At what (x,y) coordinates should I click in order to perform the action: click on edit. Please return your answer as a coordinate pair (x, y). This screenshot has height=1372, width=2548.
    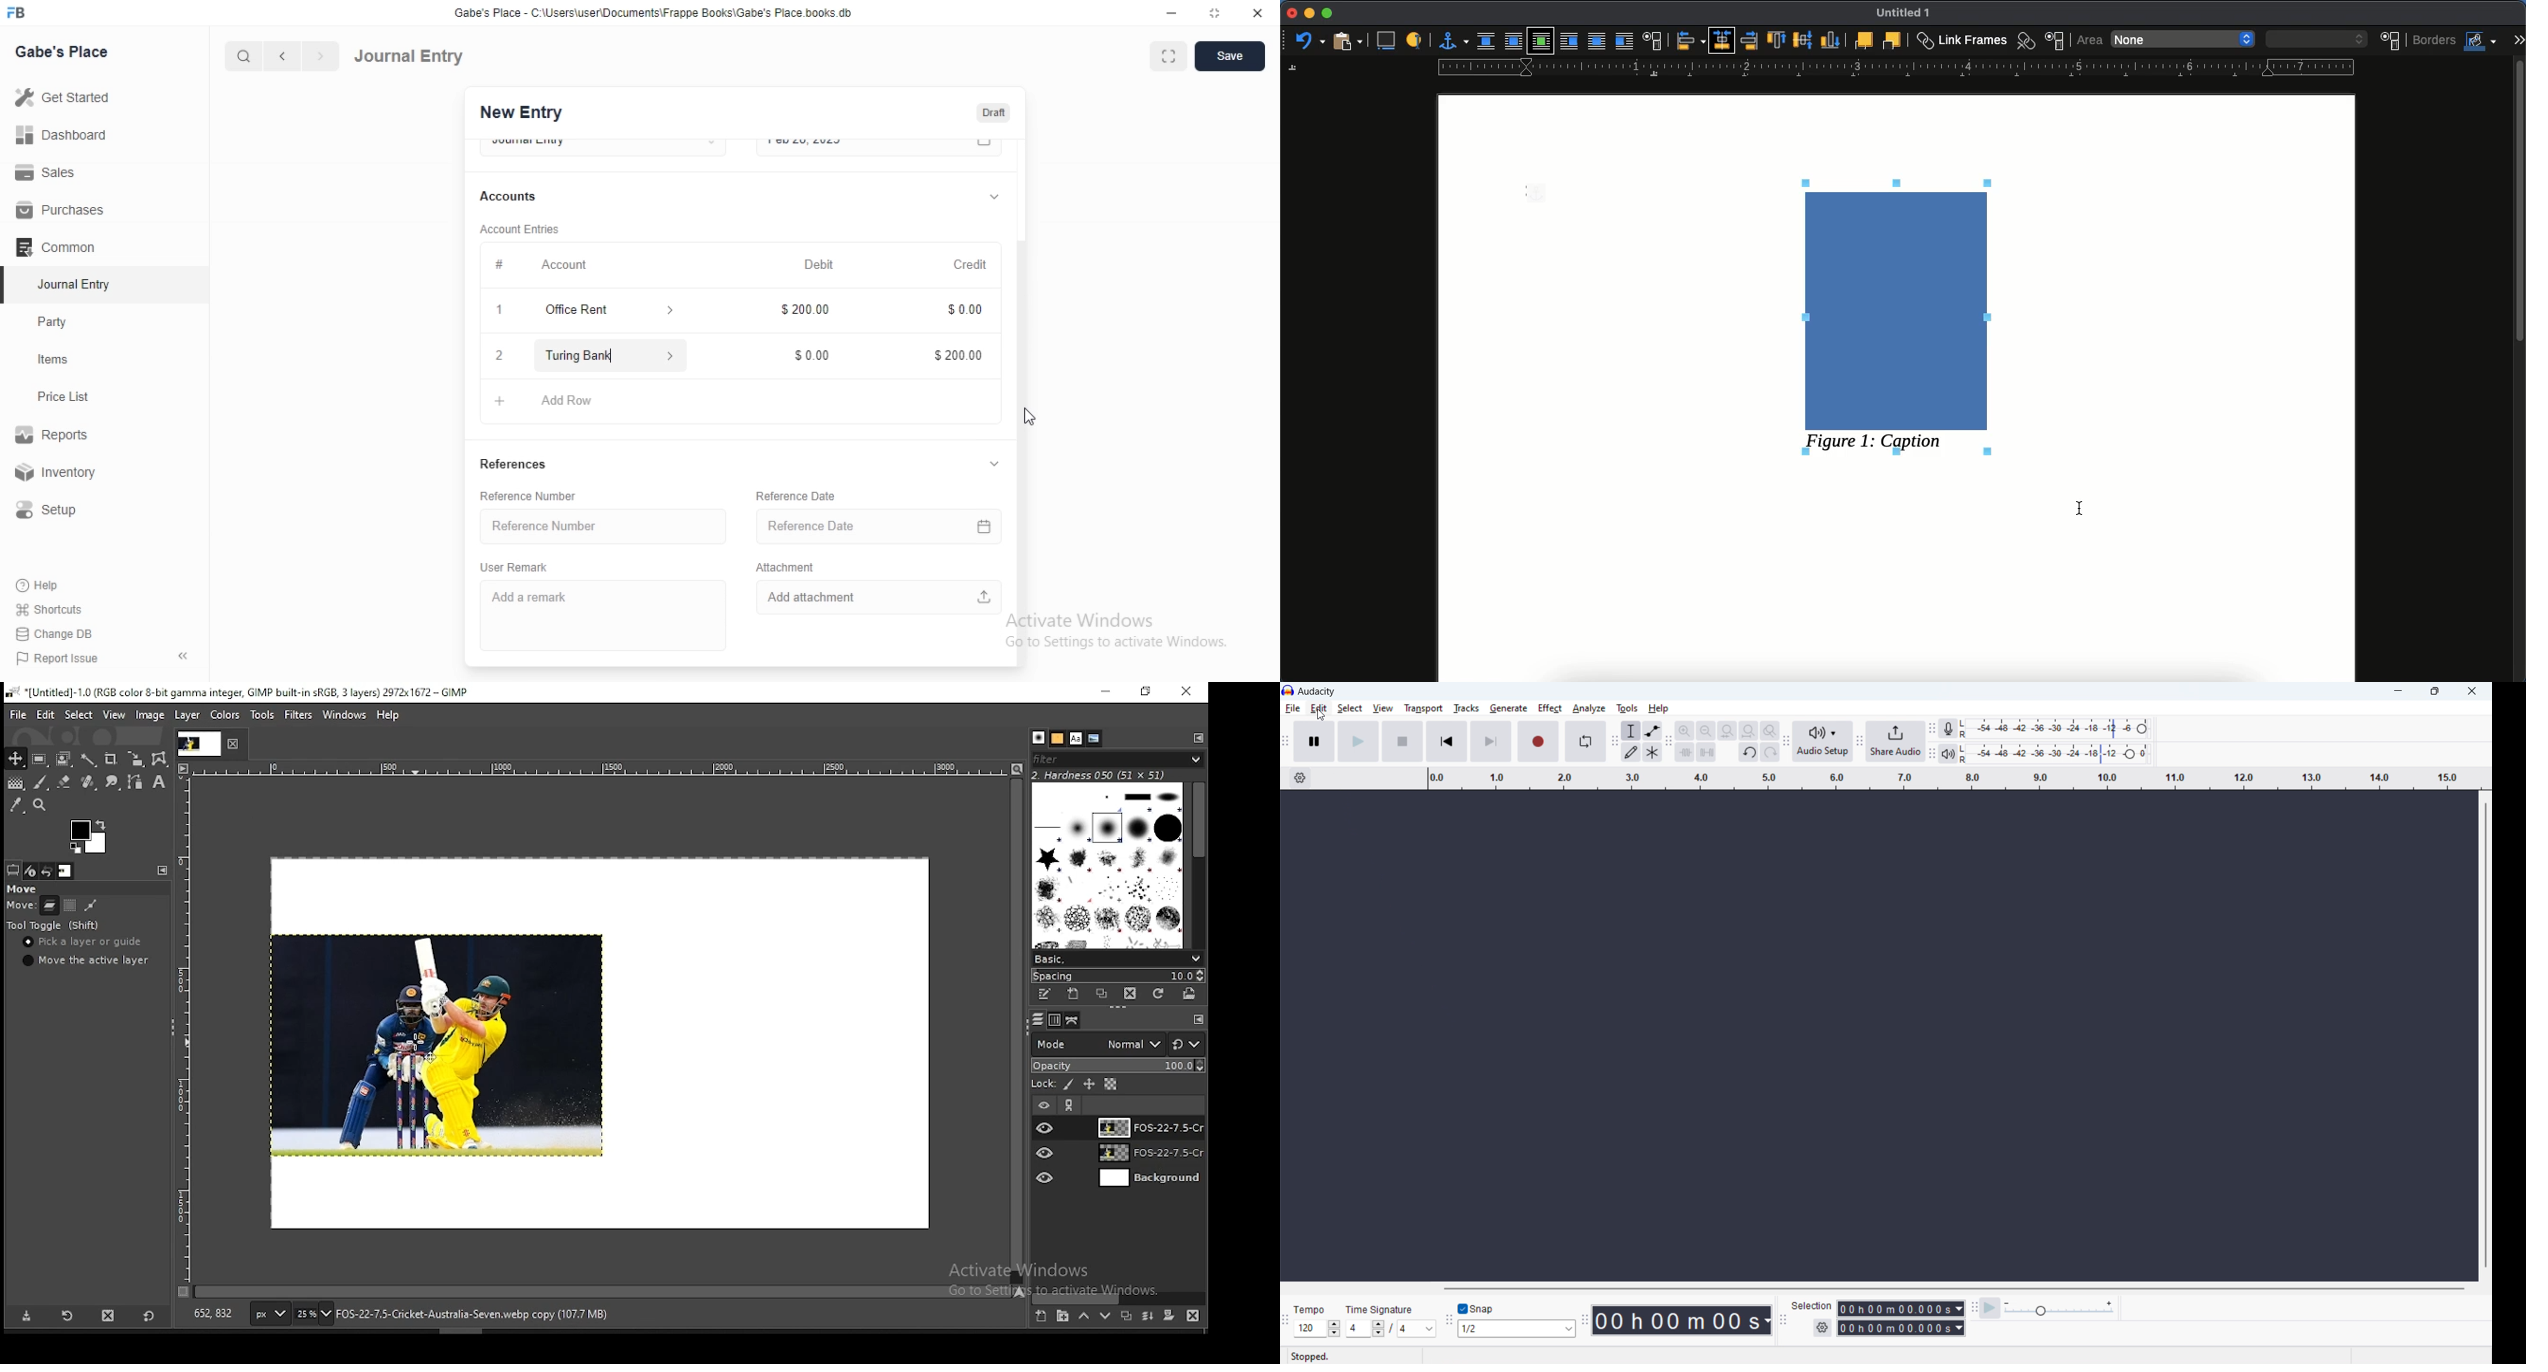
    Looking at the image, I should click on (47, 714).